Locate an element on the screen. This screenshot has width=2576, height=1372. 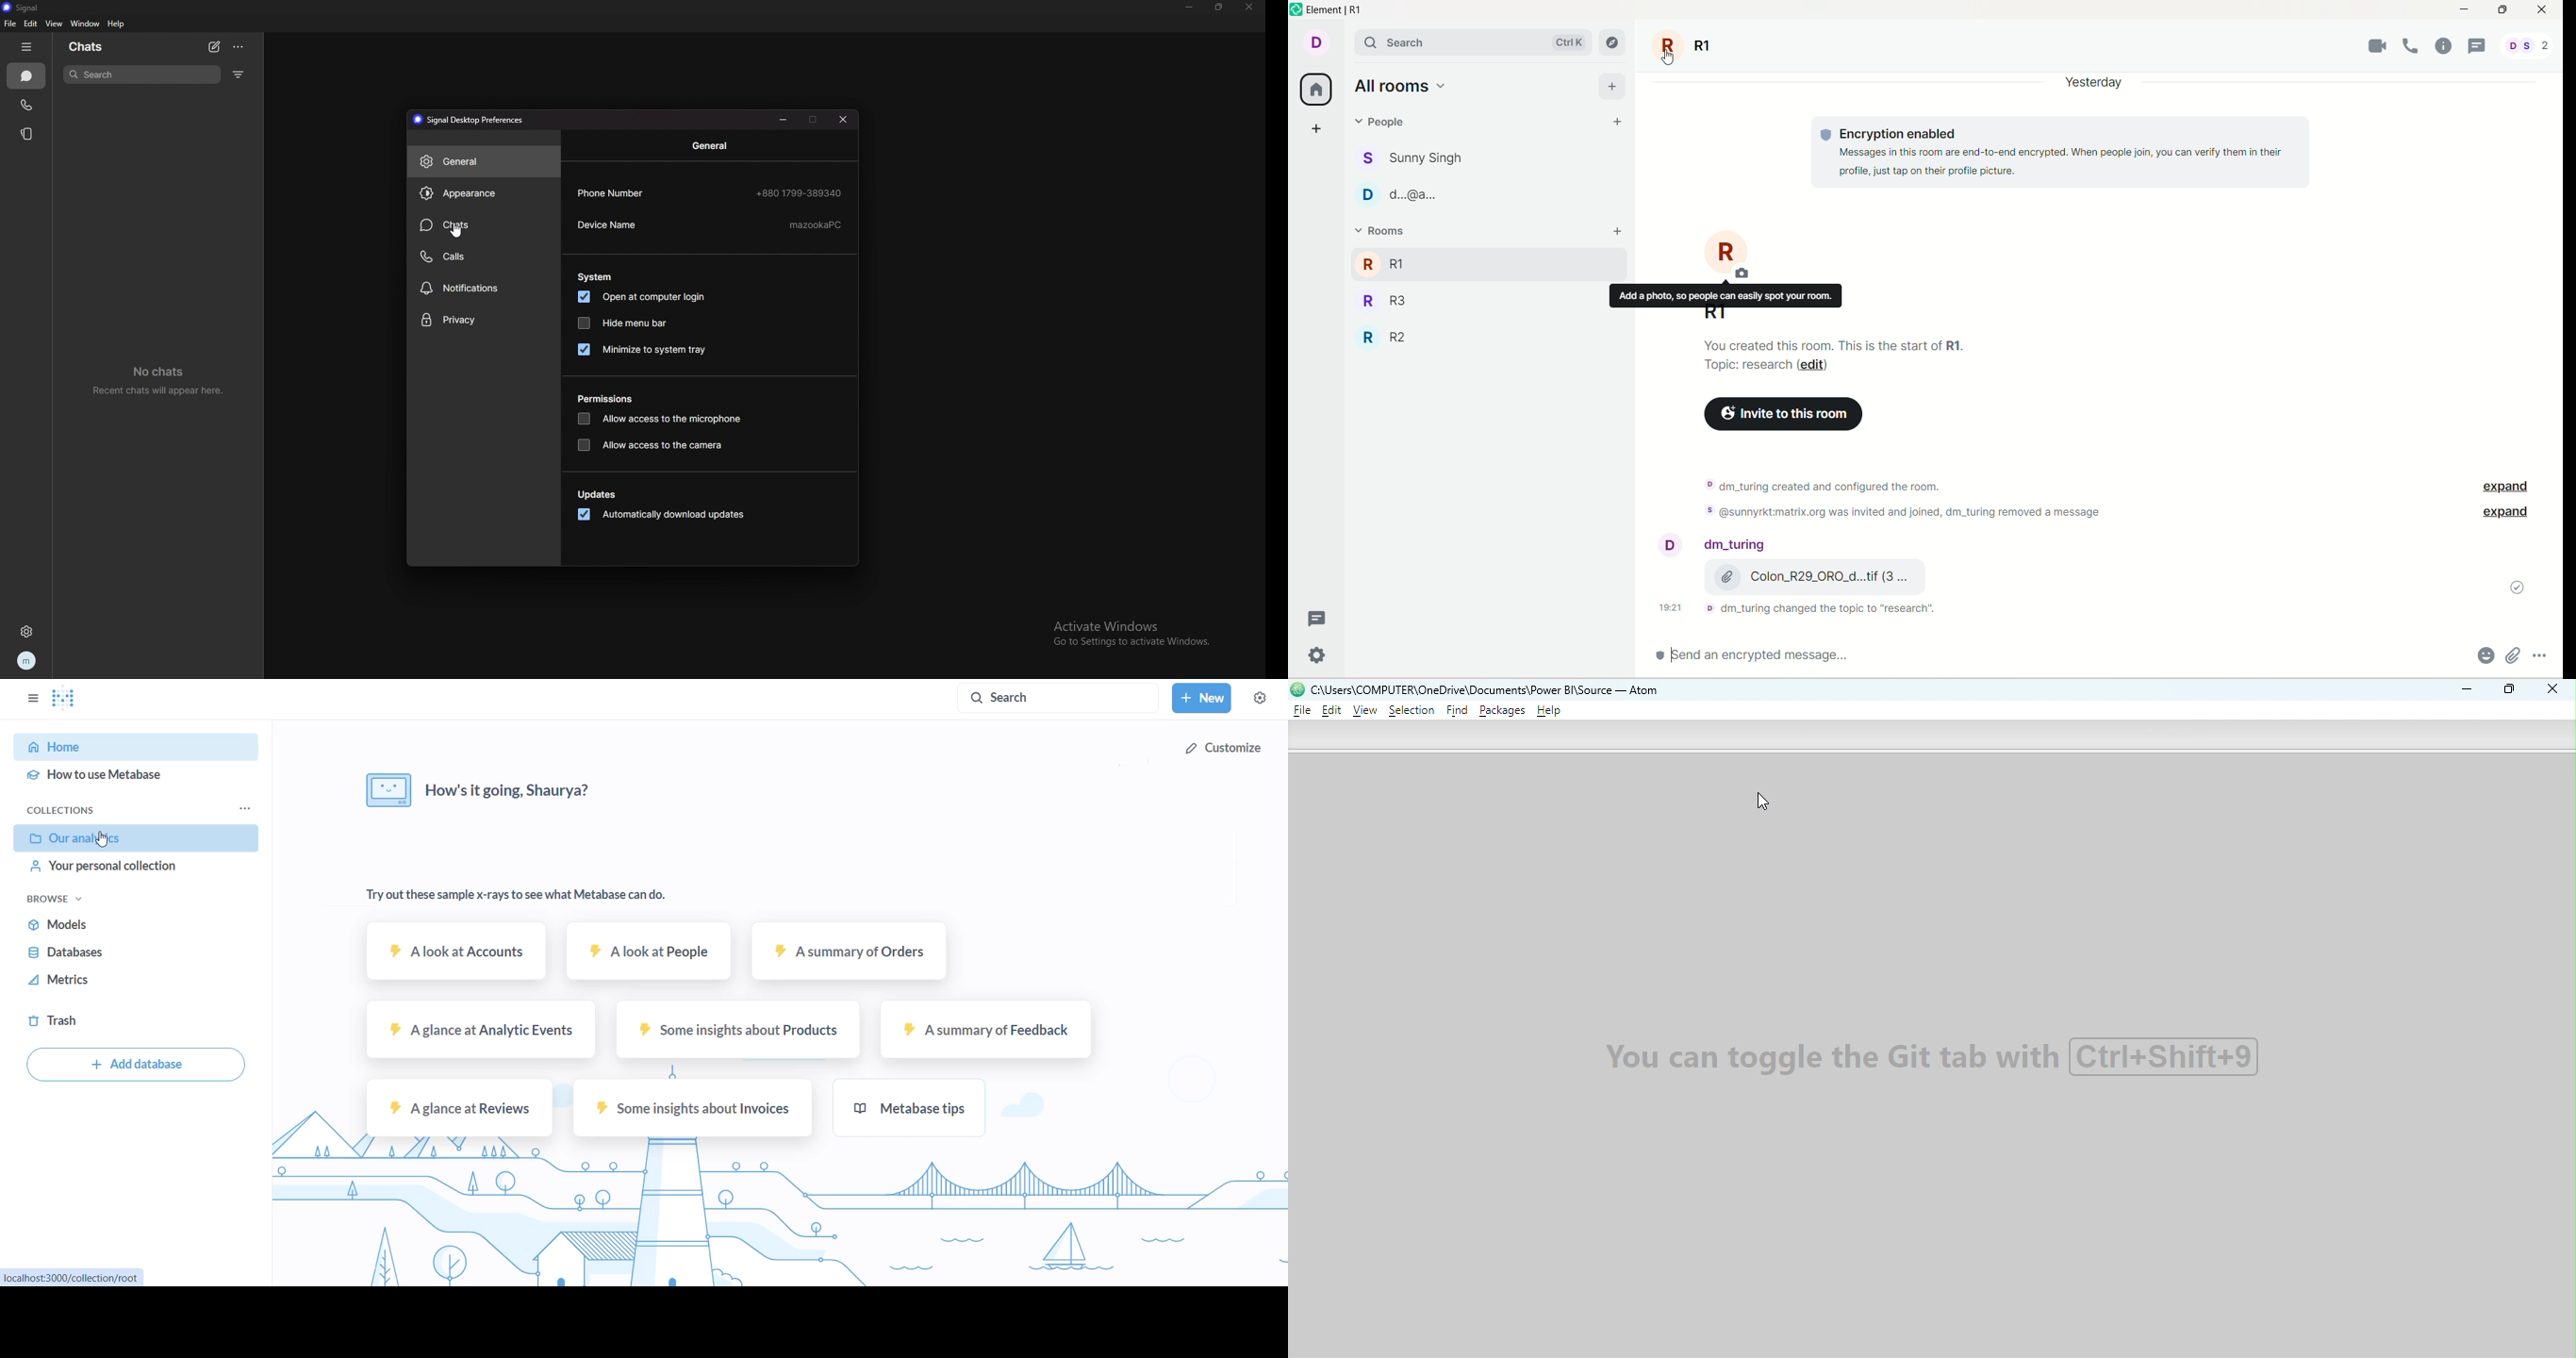
close is located at coordinates (2545, 11).